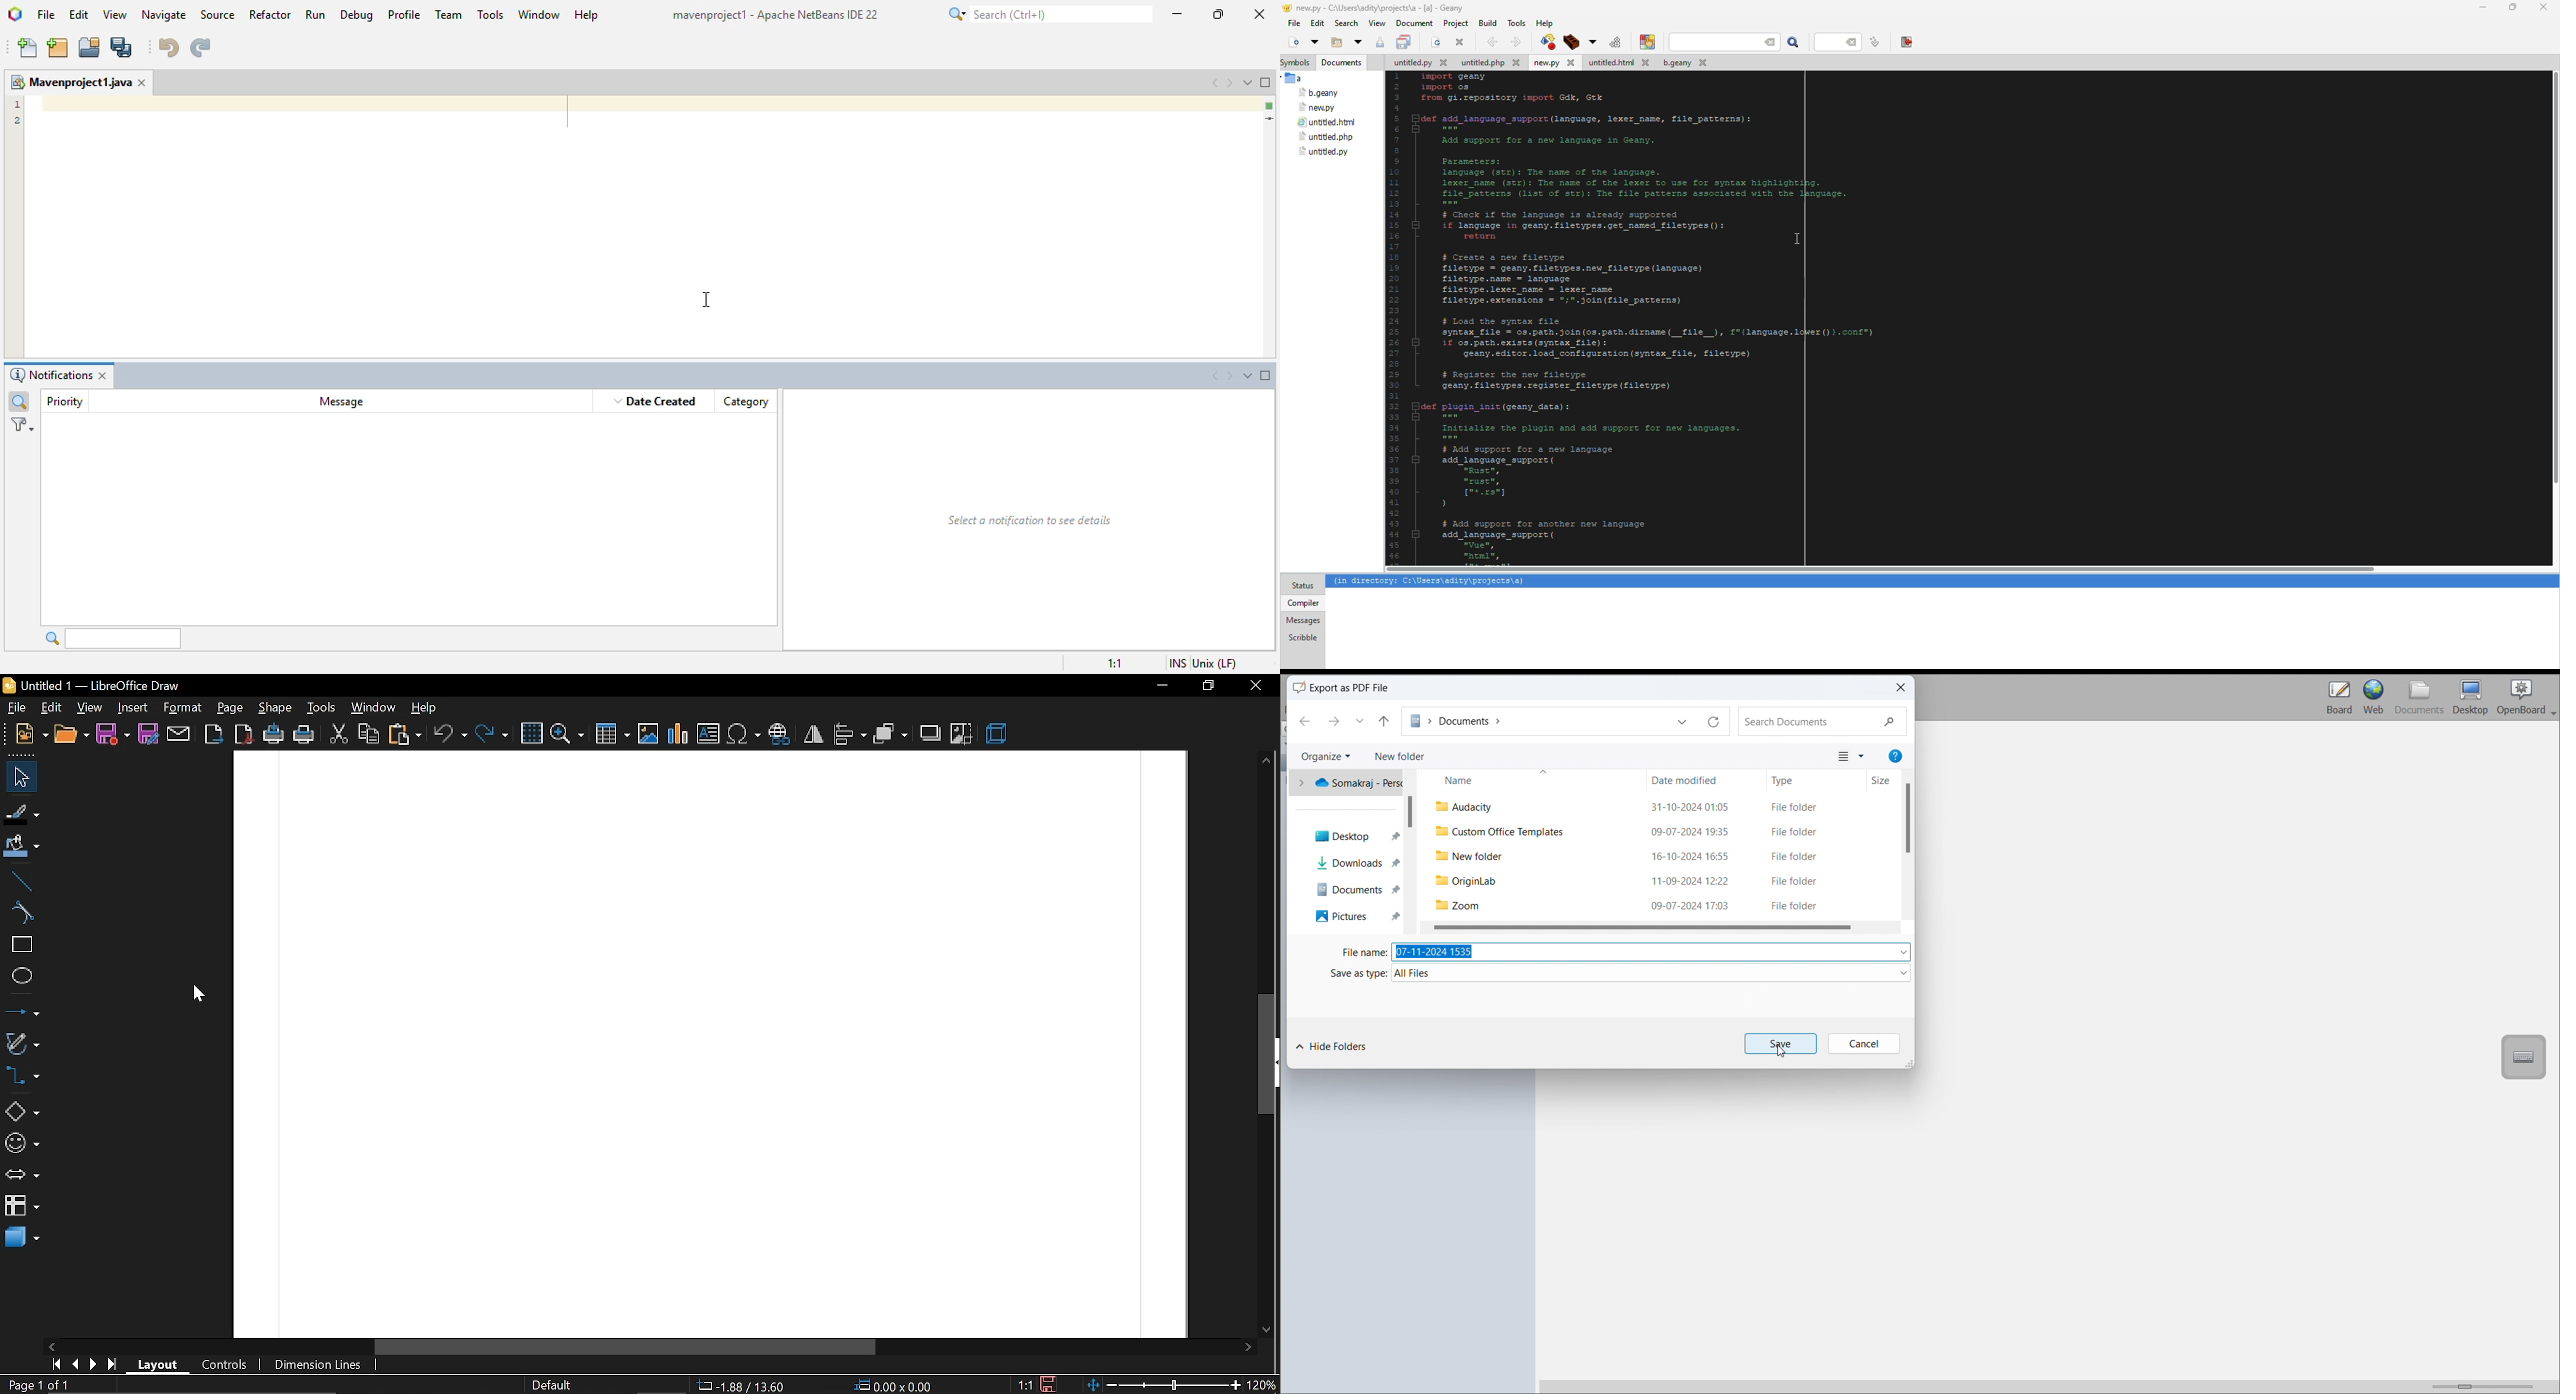  I want to click on save, so click(1049, 1384).